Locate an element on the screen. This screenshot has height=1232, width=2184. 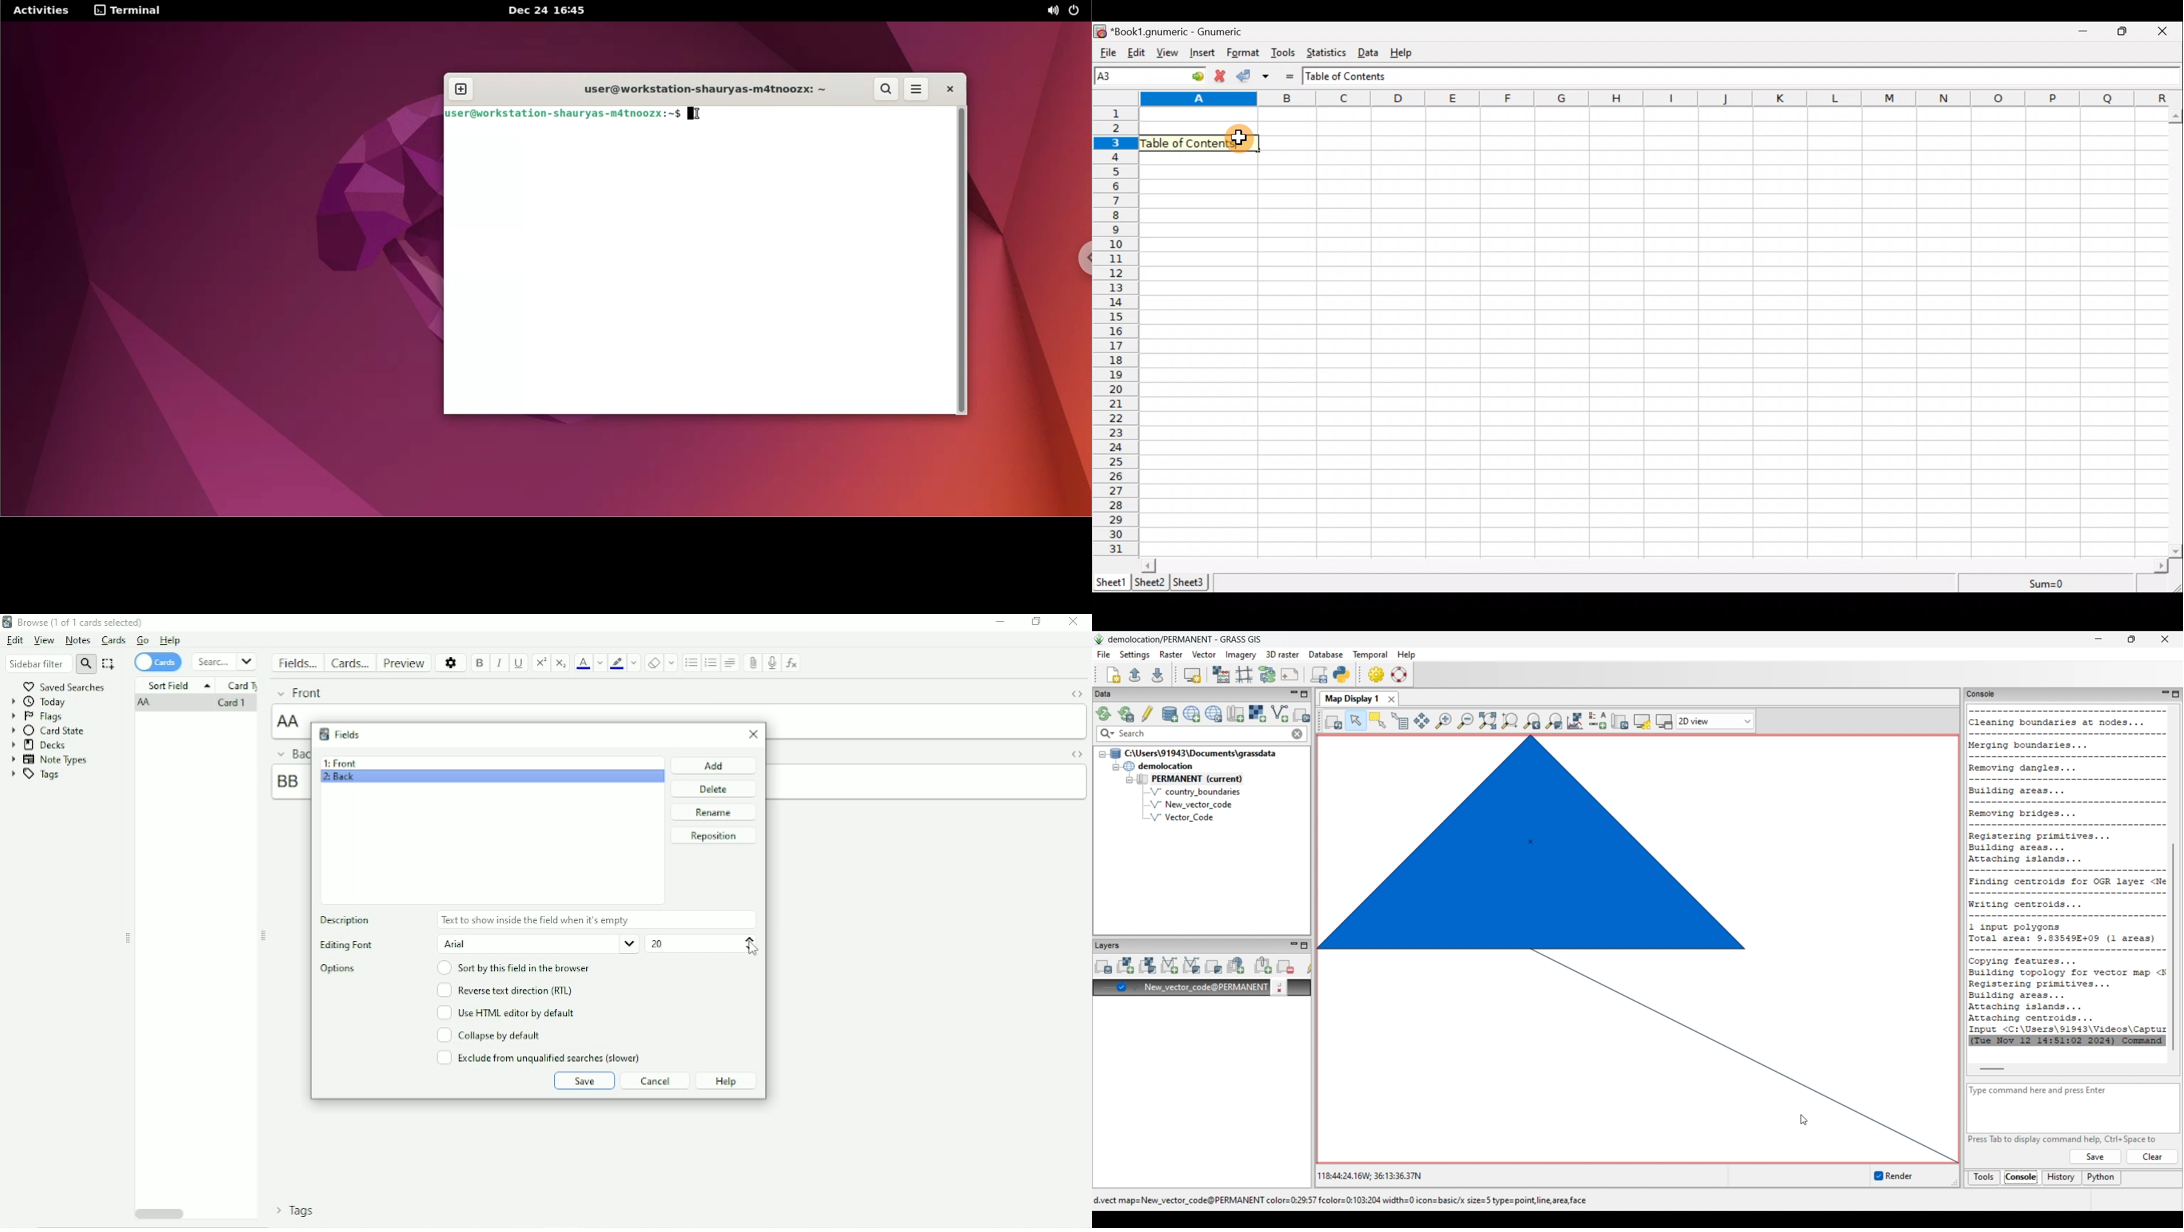
Tags is located at coordinates (296, 1210).